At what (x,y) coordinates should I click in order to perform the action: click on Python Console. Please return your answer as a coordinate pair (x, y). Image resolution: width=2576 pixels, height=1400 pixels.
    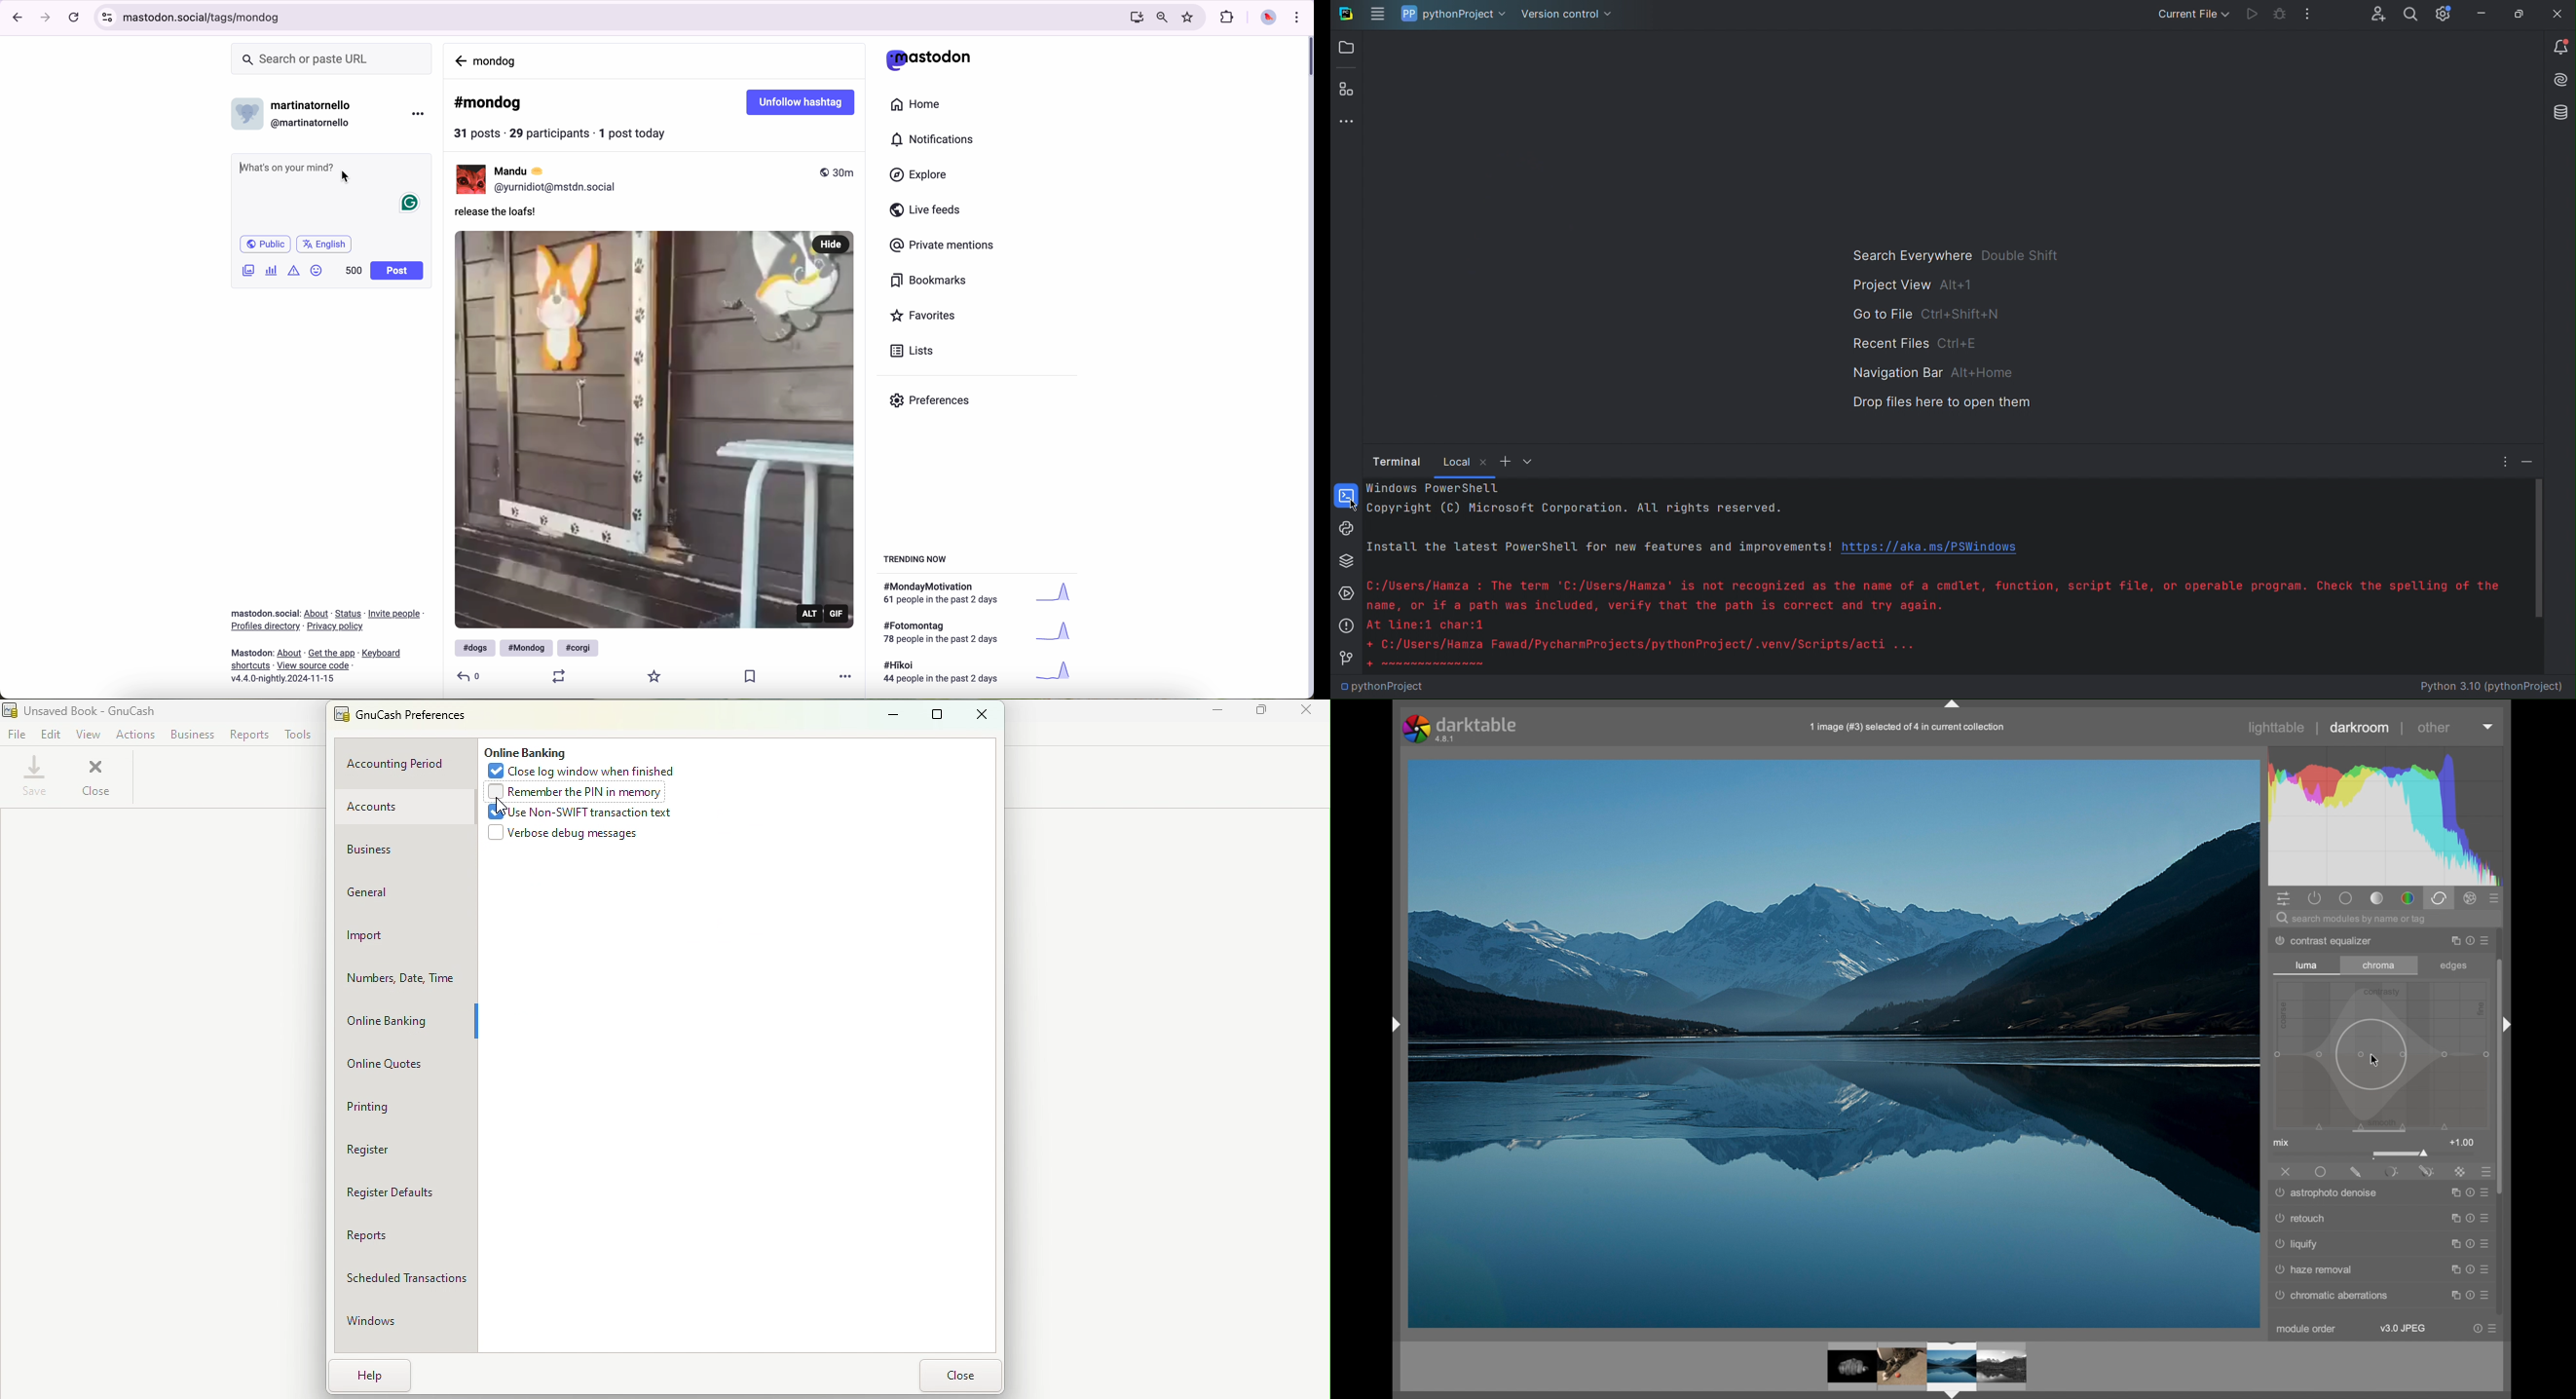
    Looking at the image, I should click on (1347, 529).